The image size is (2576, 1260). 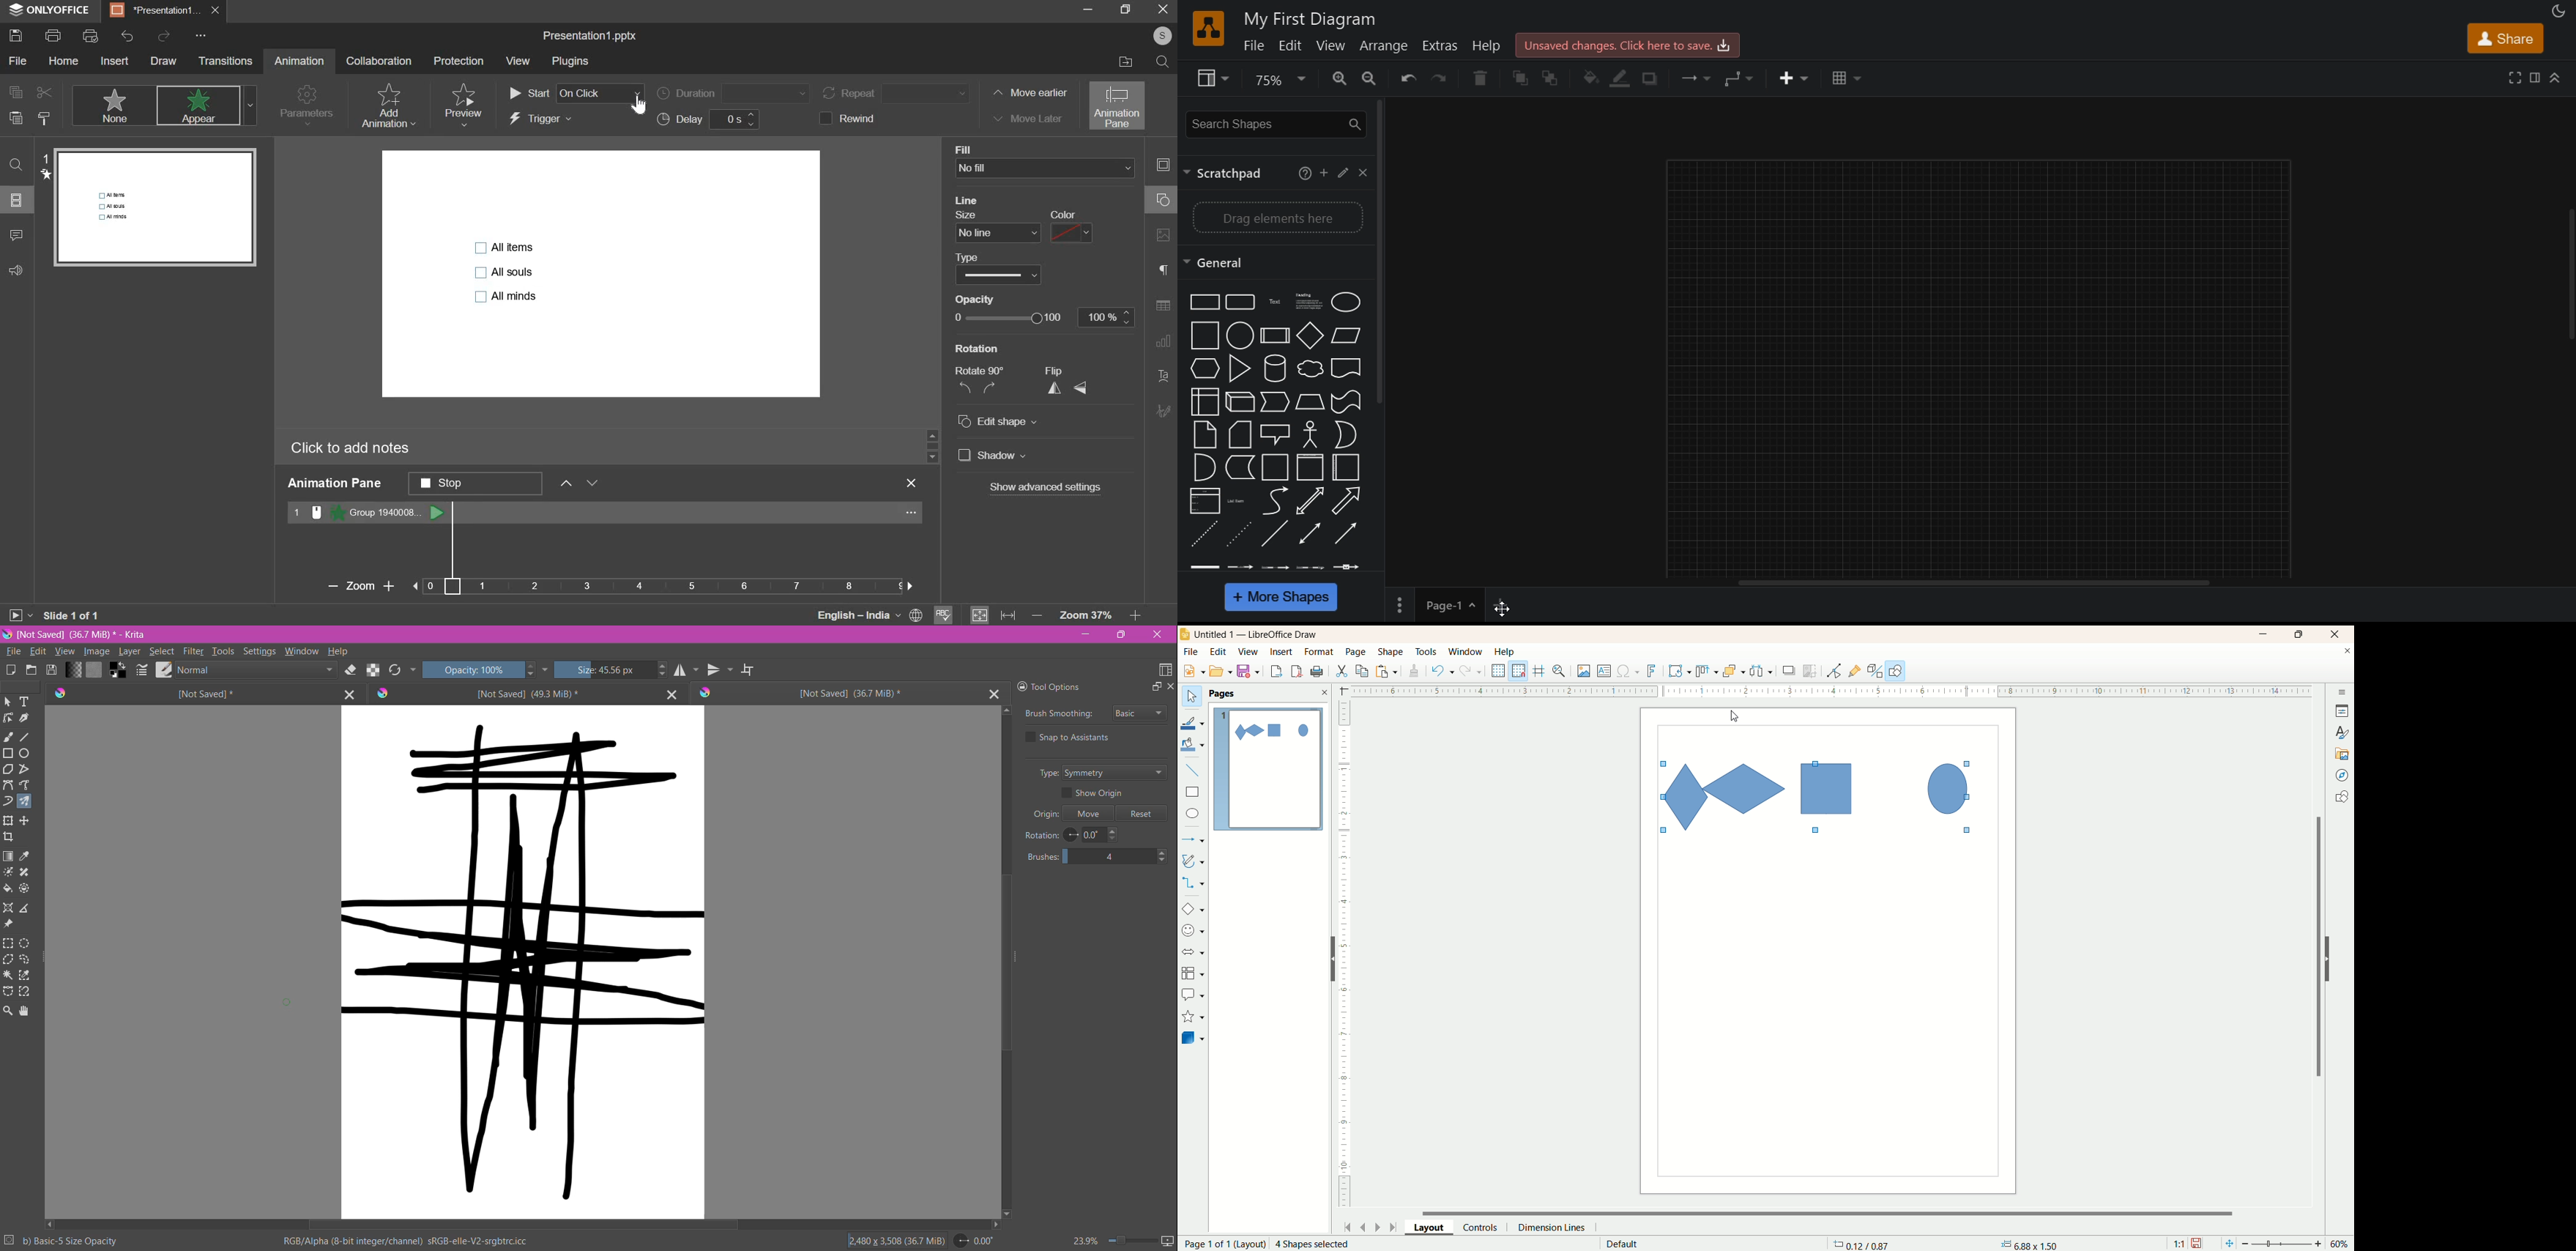 What do you see at coordinates (2338, 635) in the screenshot?
I see `close` at bounding box center [2338, 635].